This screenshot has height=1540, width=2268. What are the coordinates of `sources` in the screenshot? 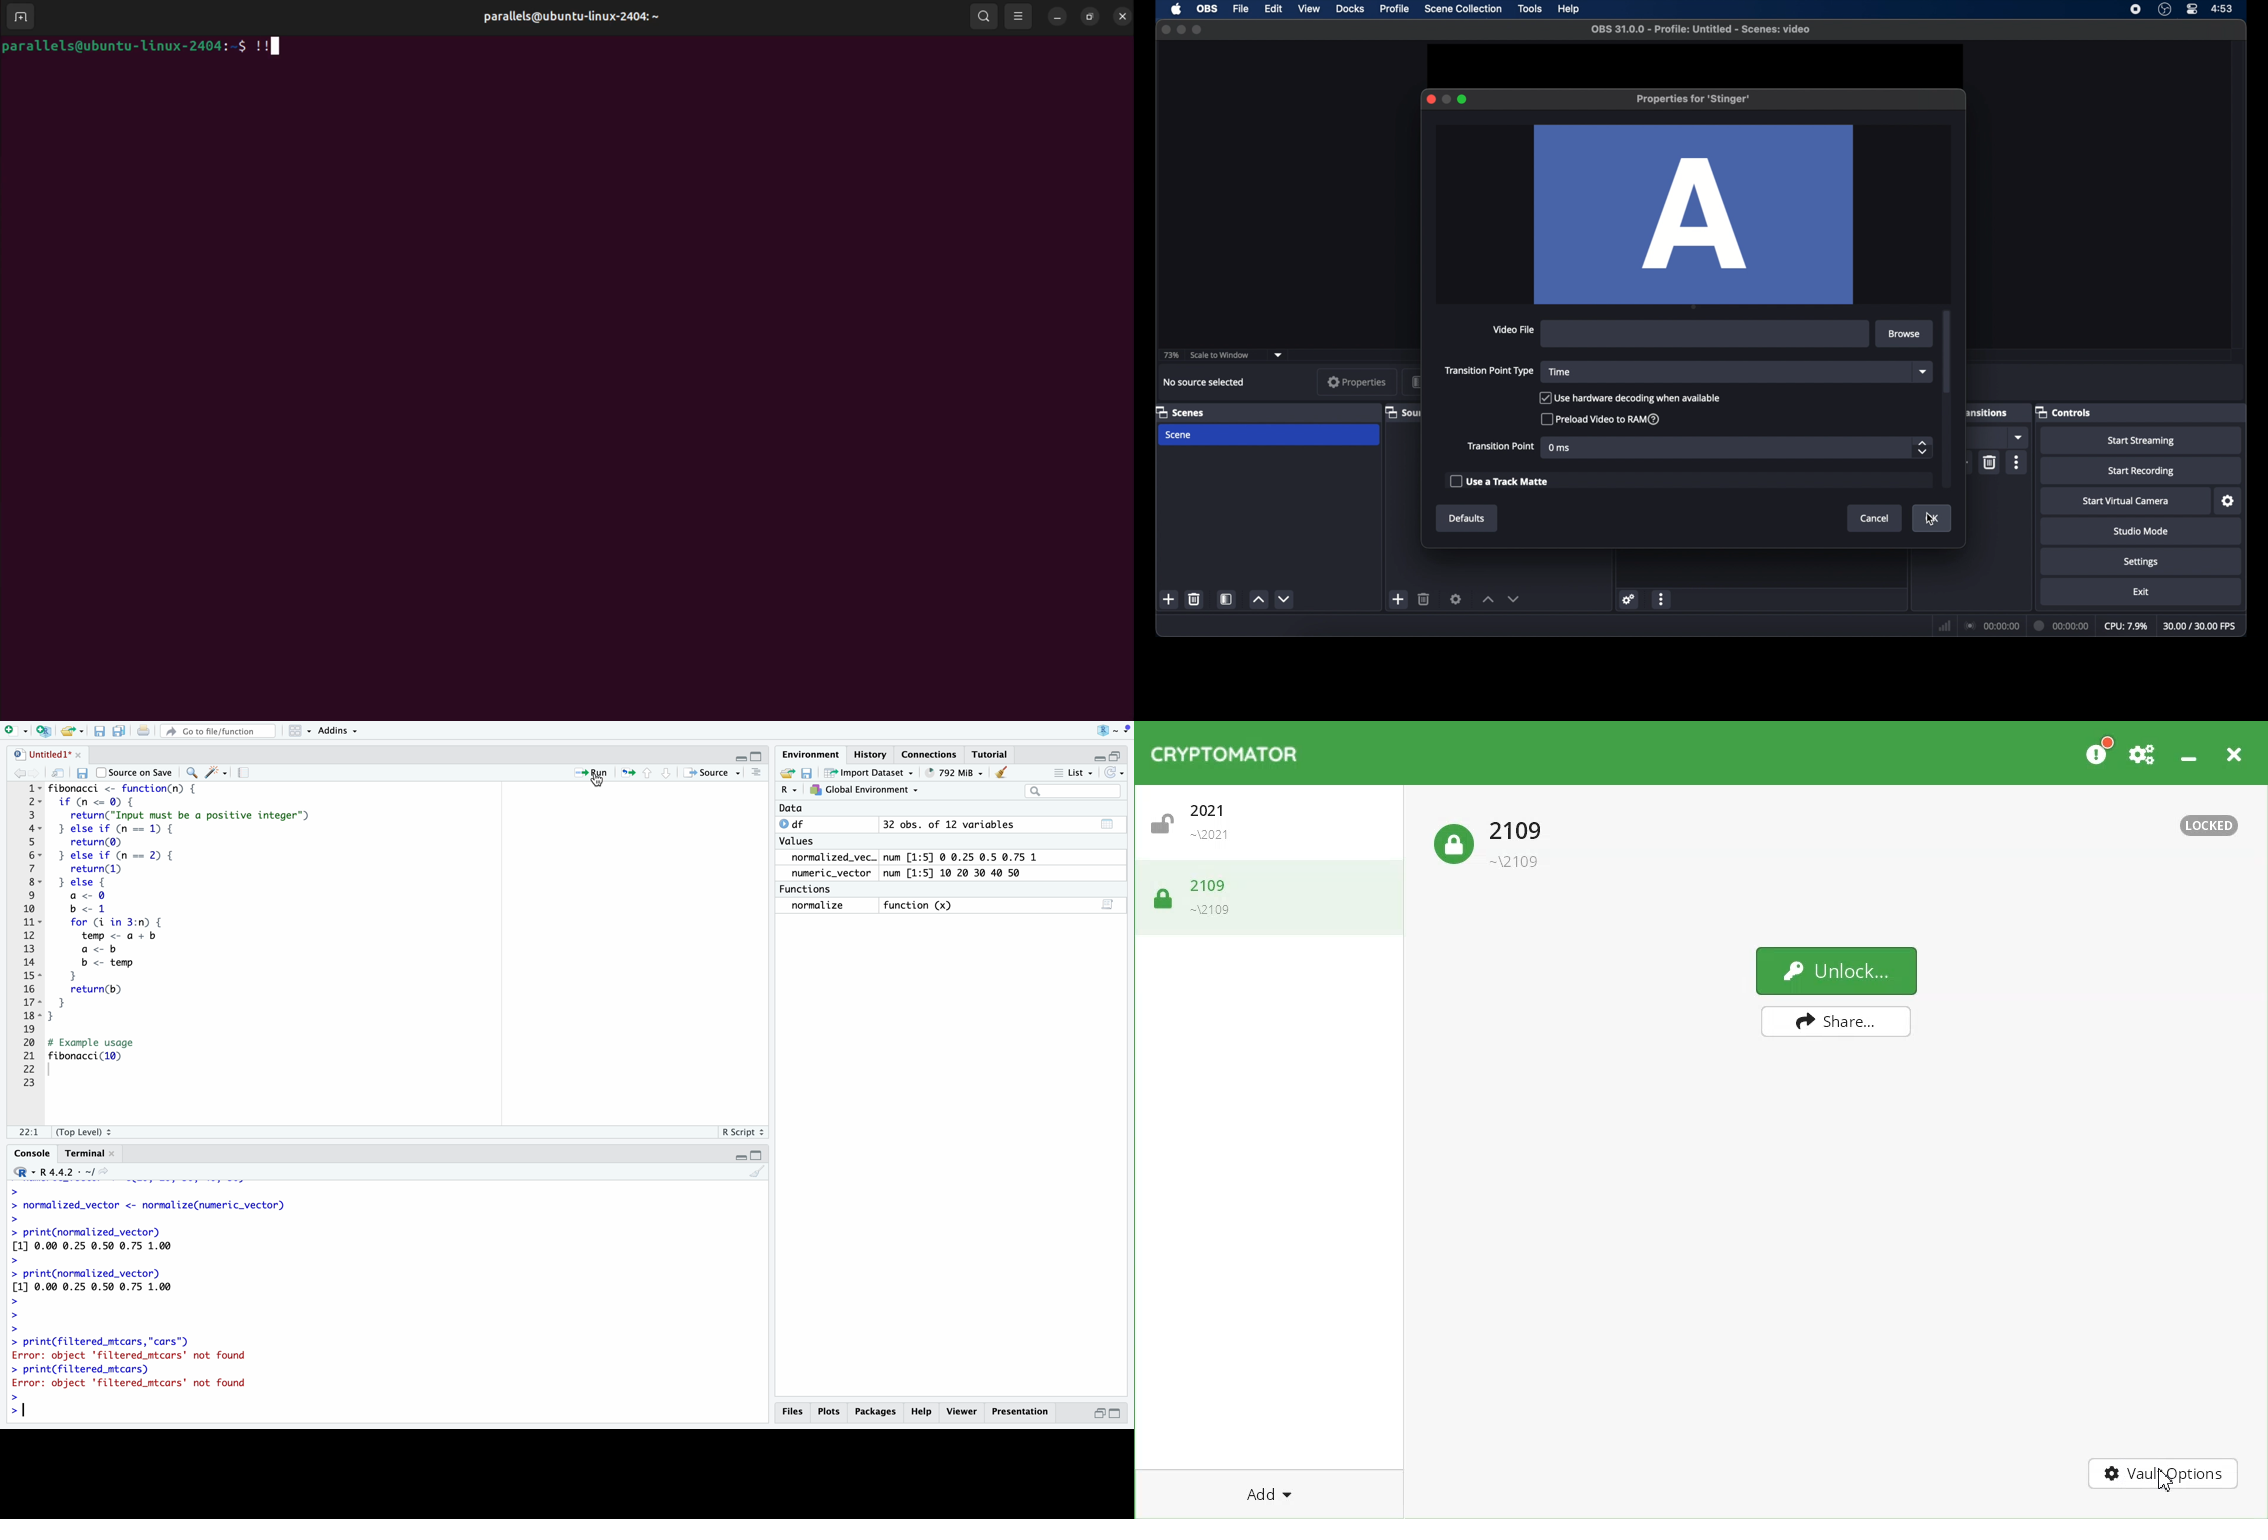 It's located at (1403, 412).